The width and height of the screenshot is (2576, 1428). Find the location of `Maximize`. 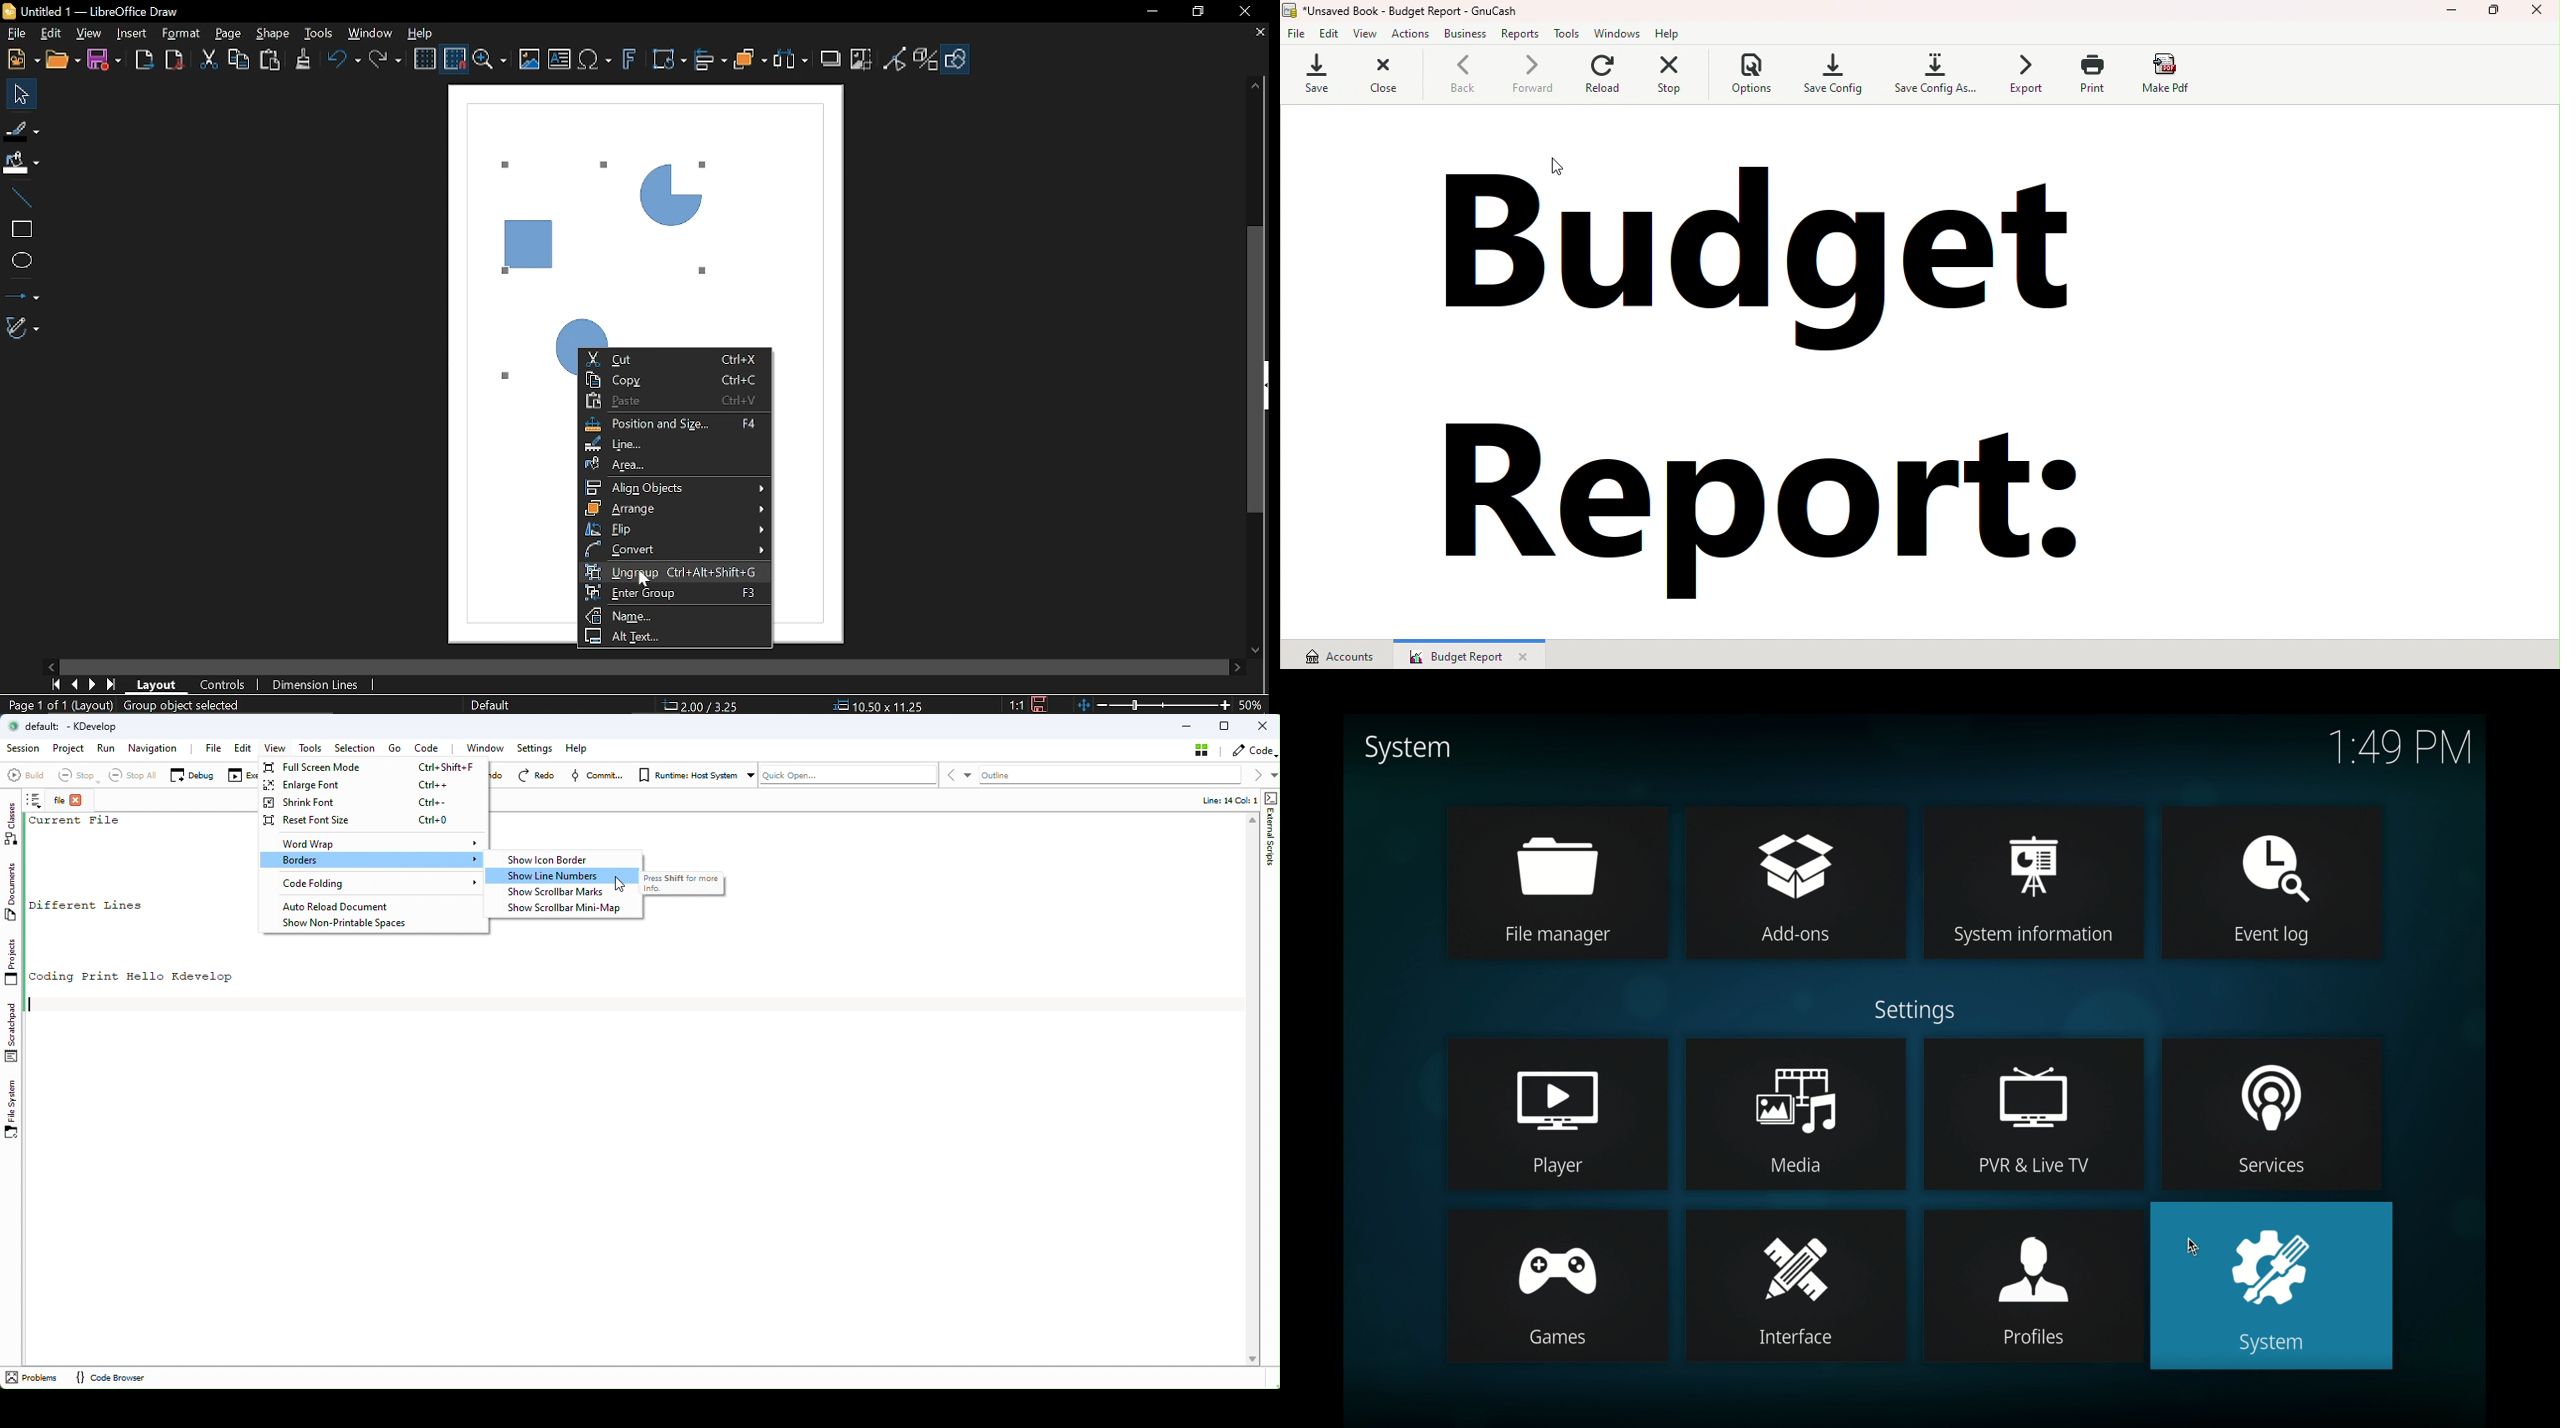

Maximize is located at coordinates (2495, 15).